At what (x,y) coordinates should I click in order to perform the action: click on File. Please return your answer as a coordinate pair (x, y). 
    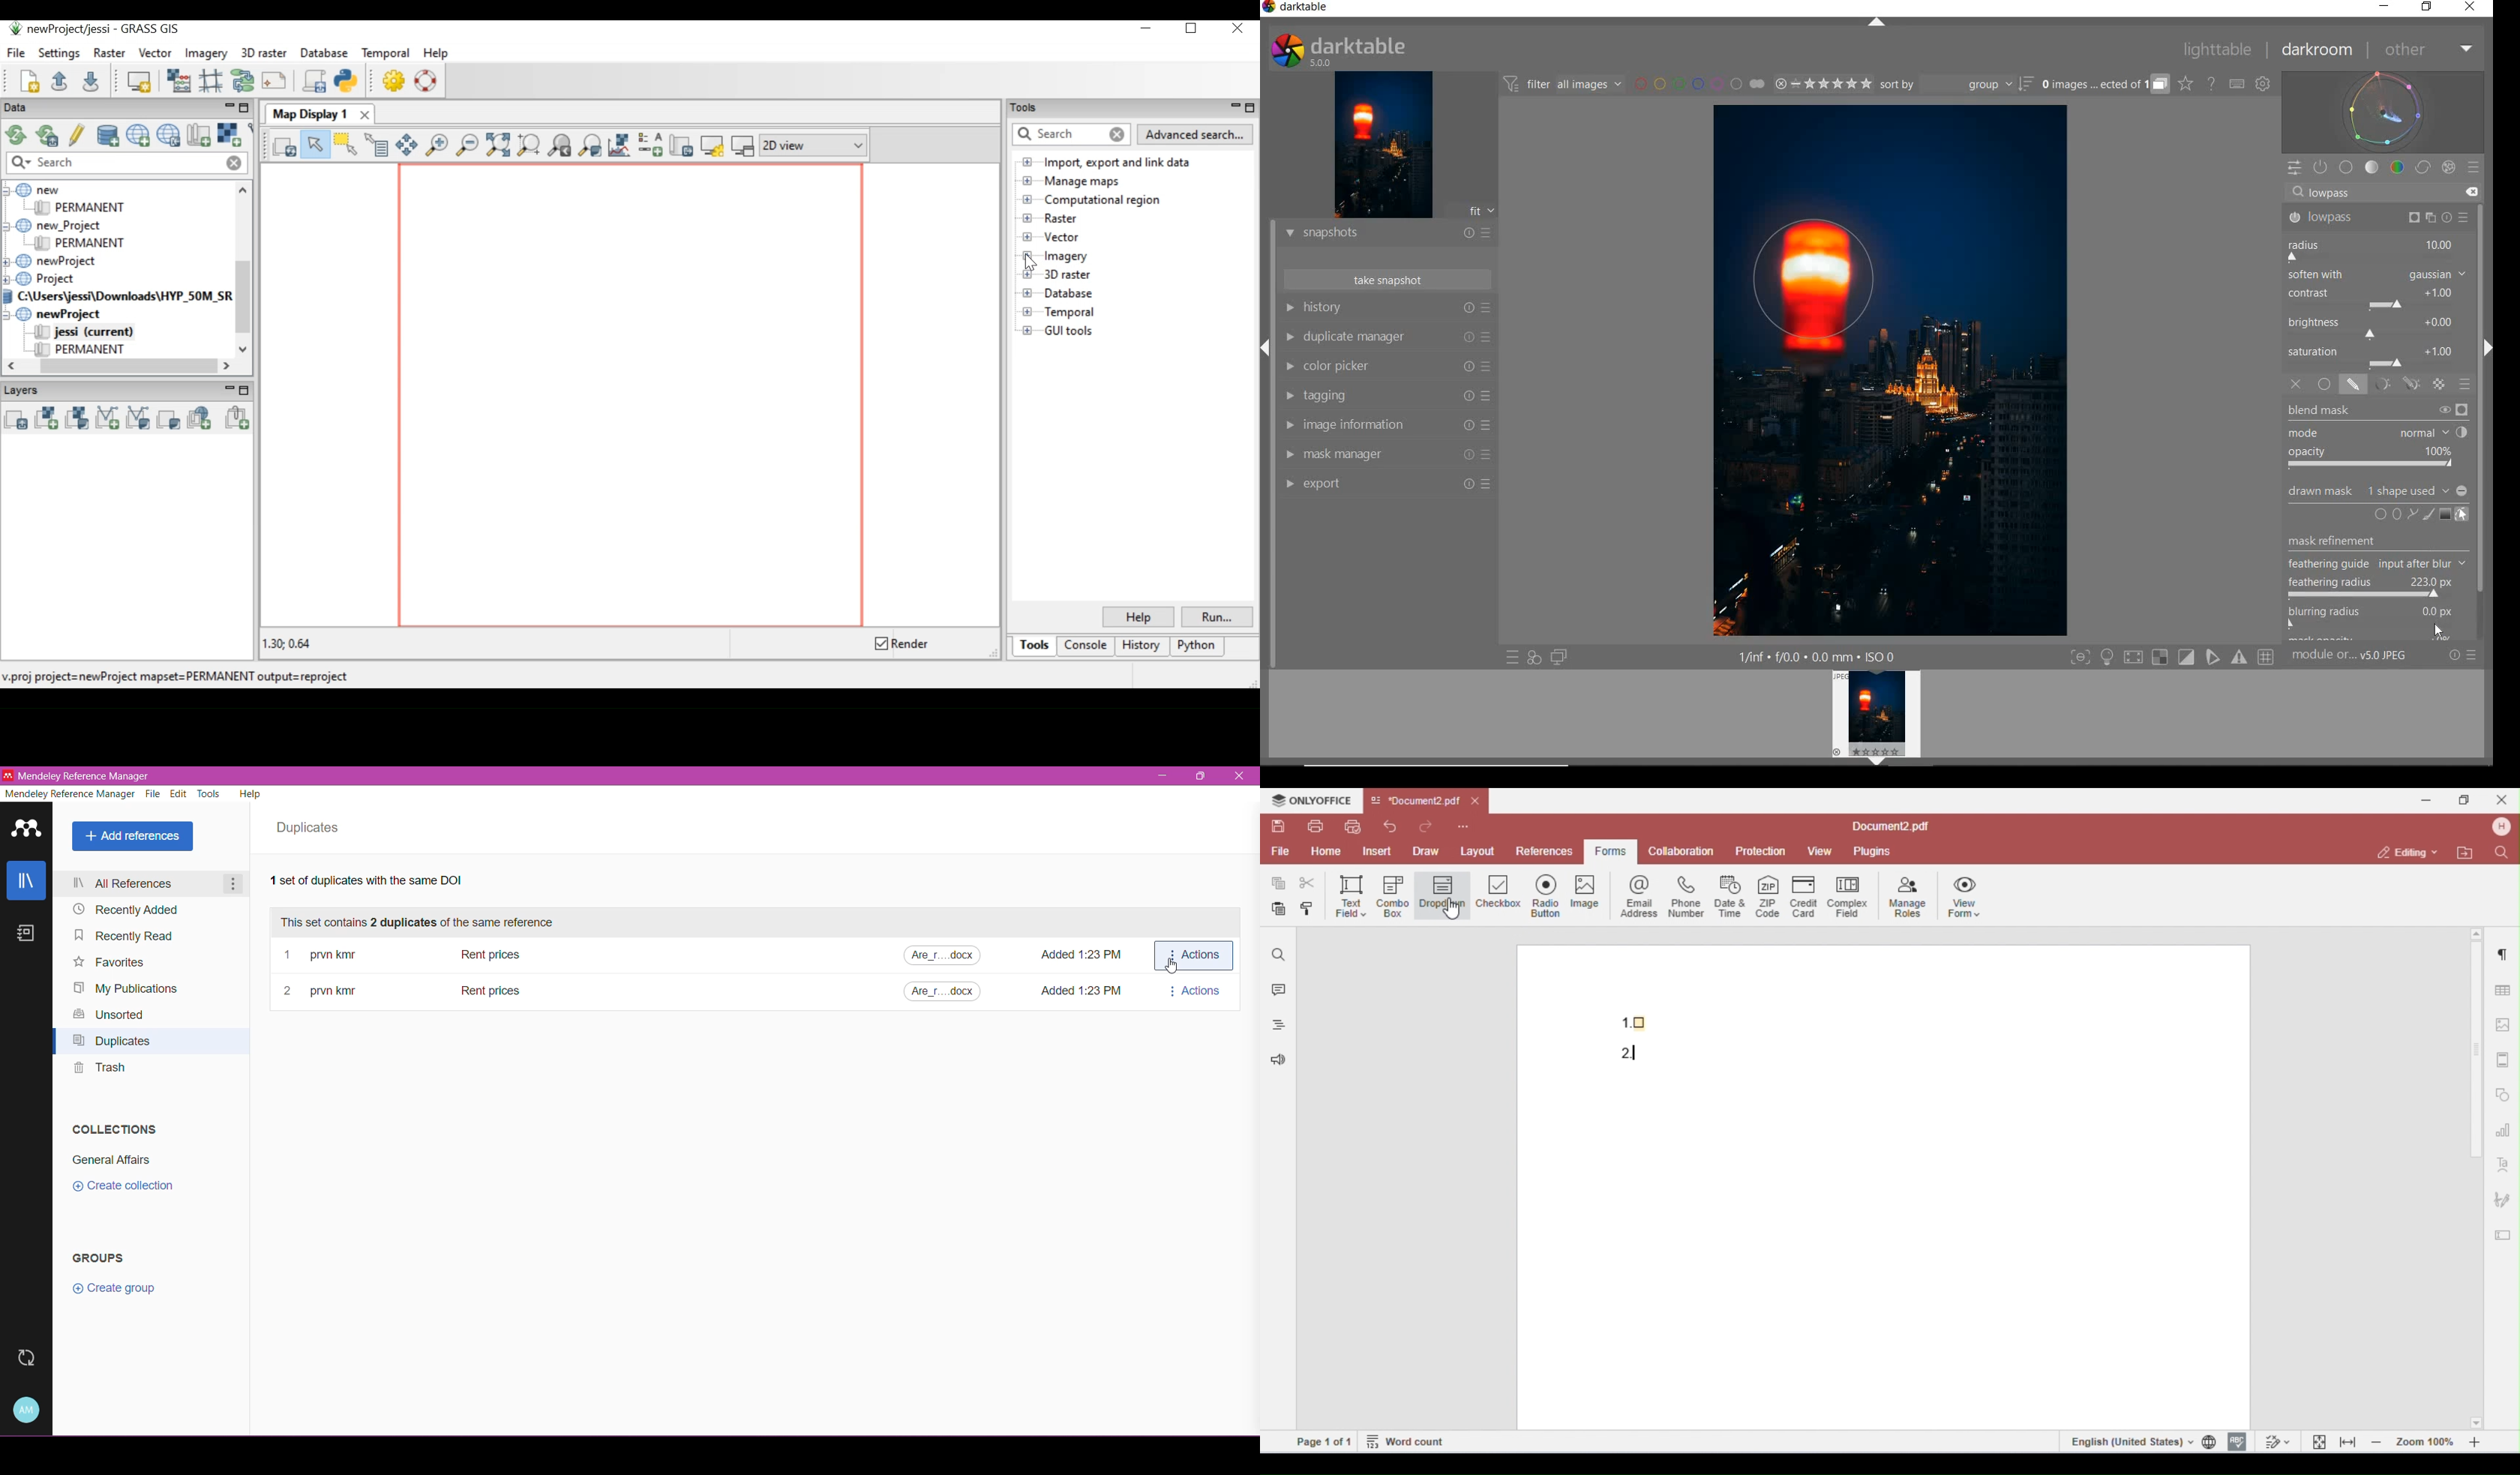
    Looking at the image, I should click on (940, 955).